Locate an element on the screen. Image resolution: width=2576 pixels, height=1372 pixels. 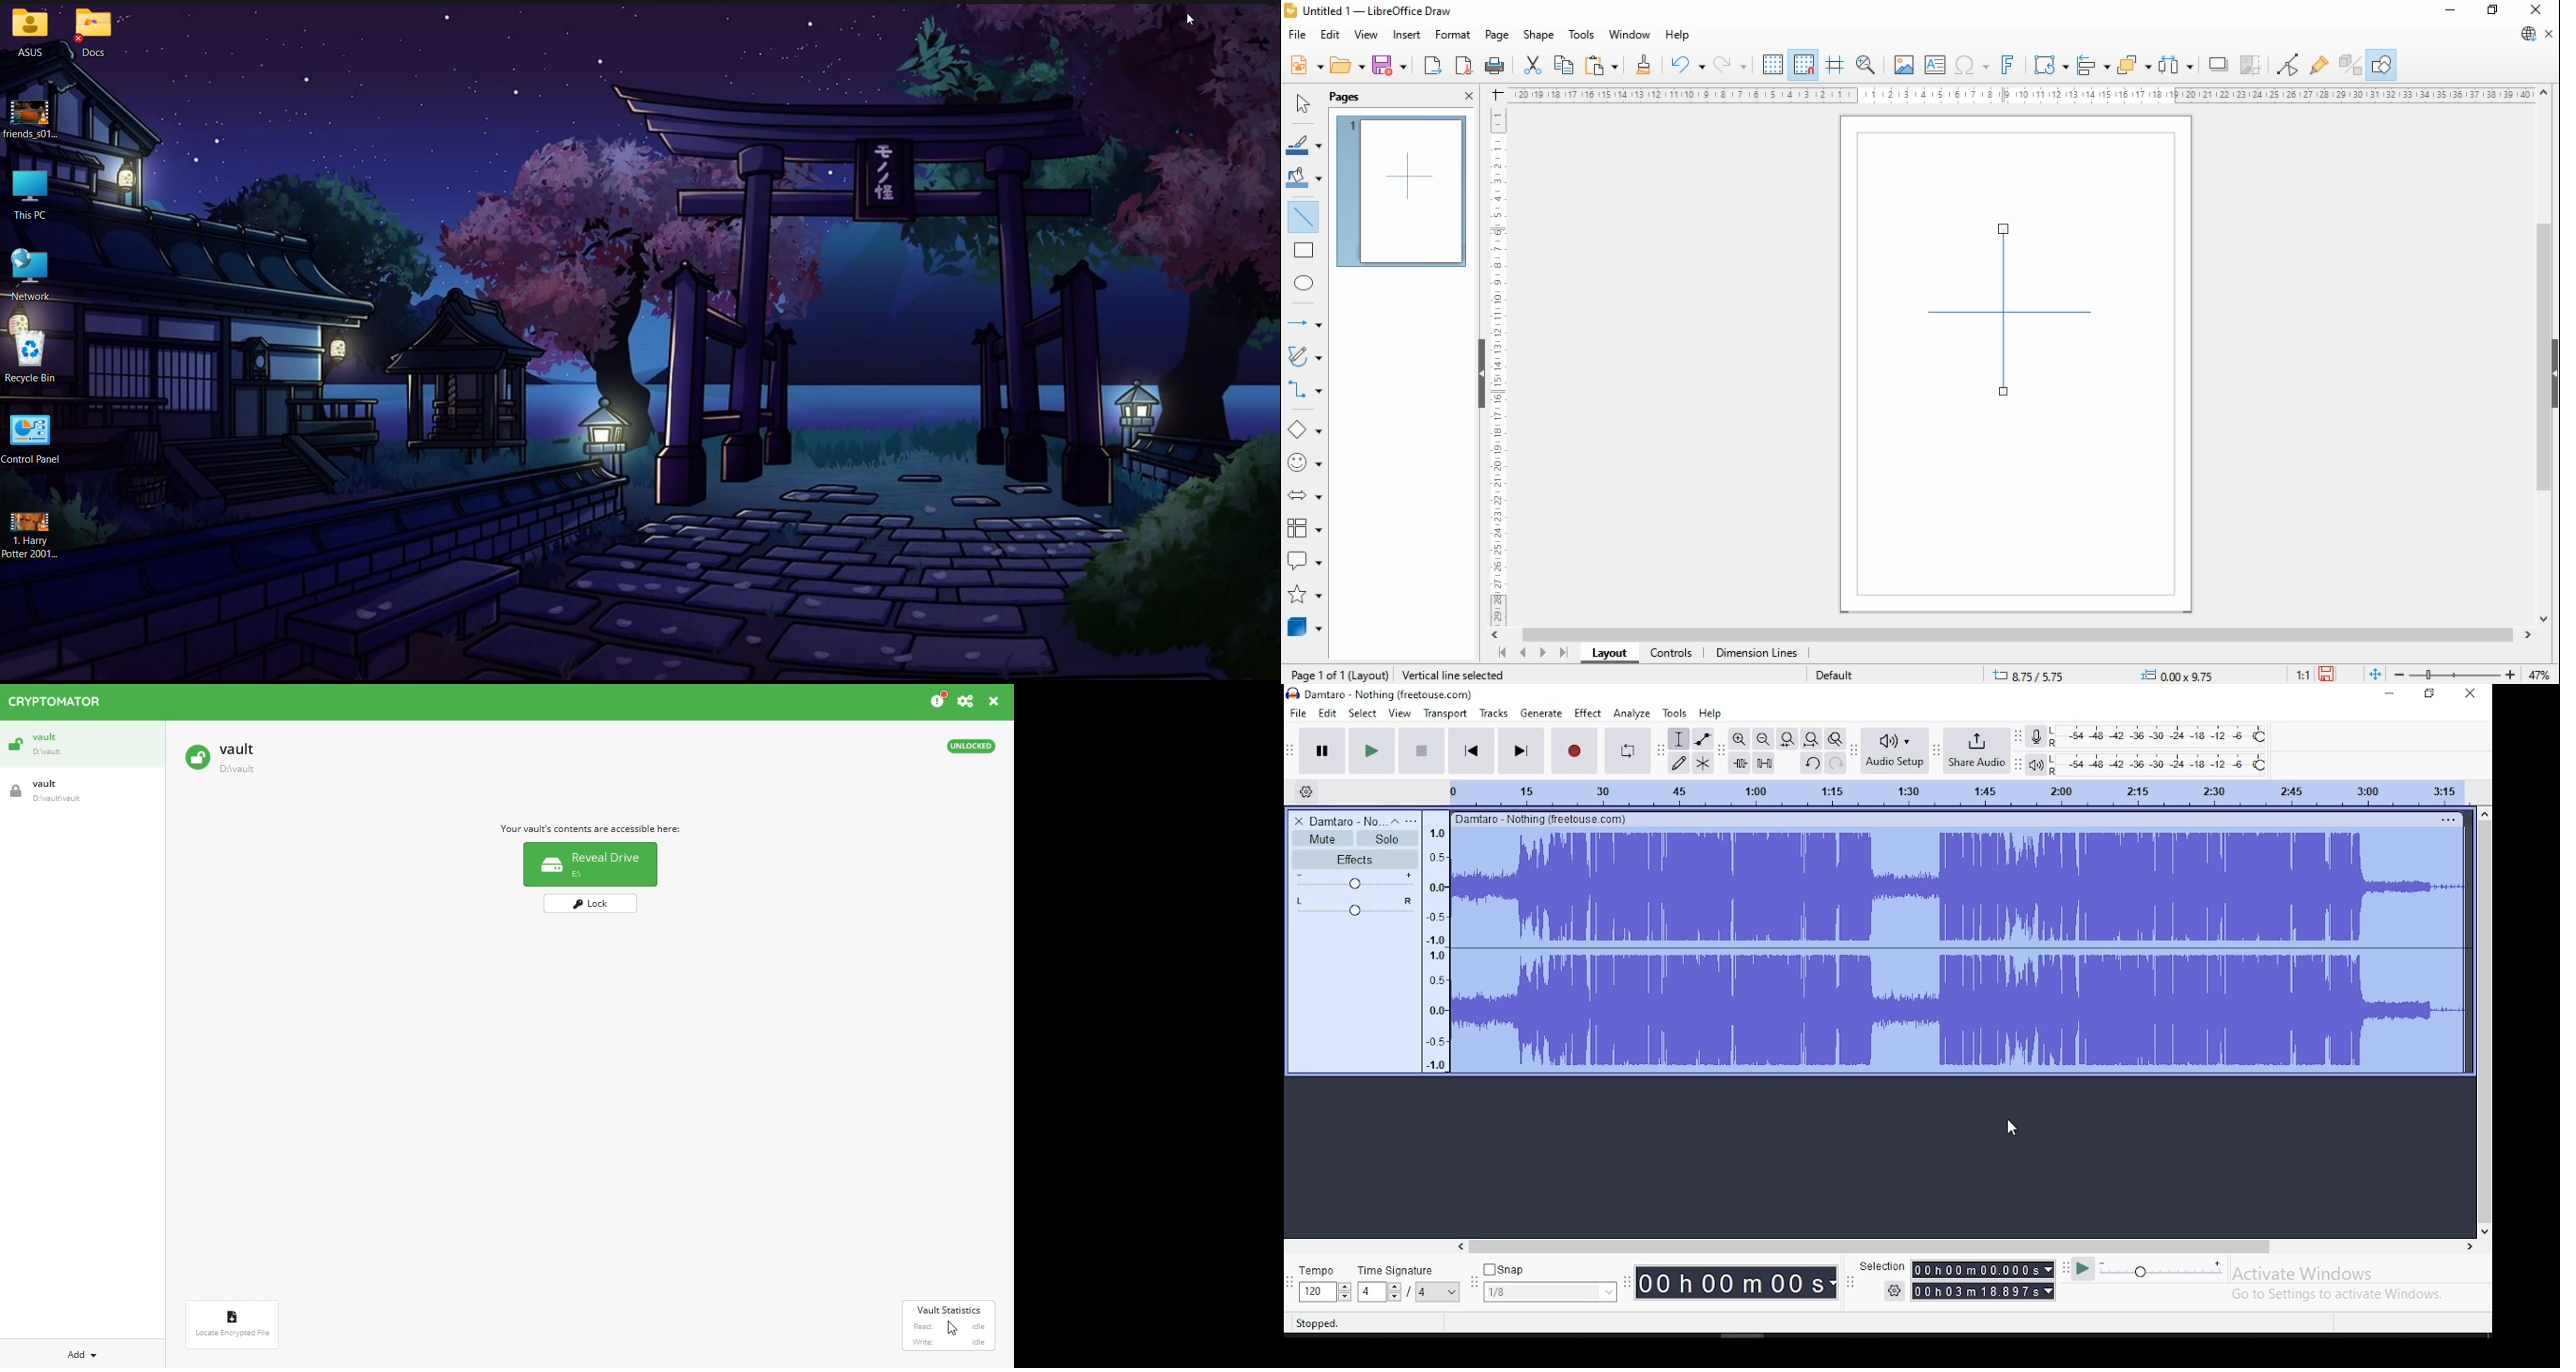
track options is located at coordinates (2446, 819).